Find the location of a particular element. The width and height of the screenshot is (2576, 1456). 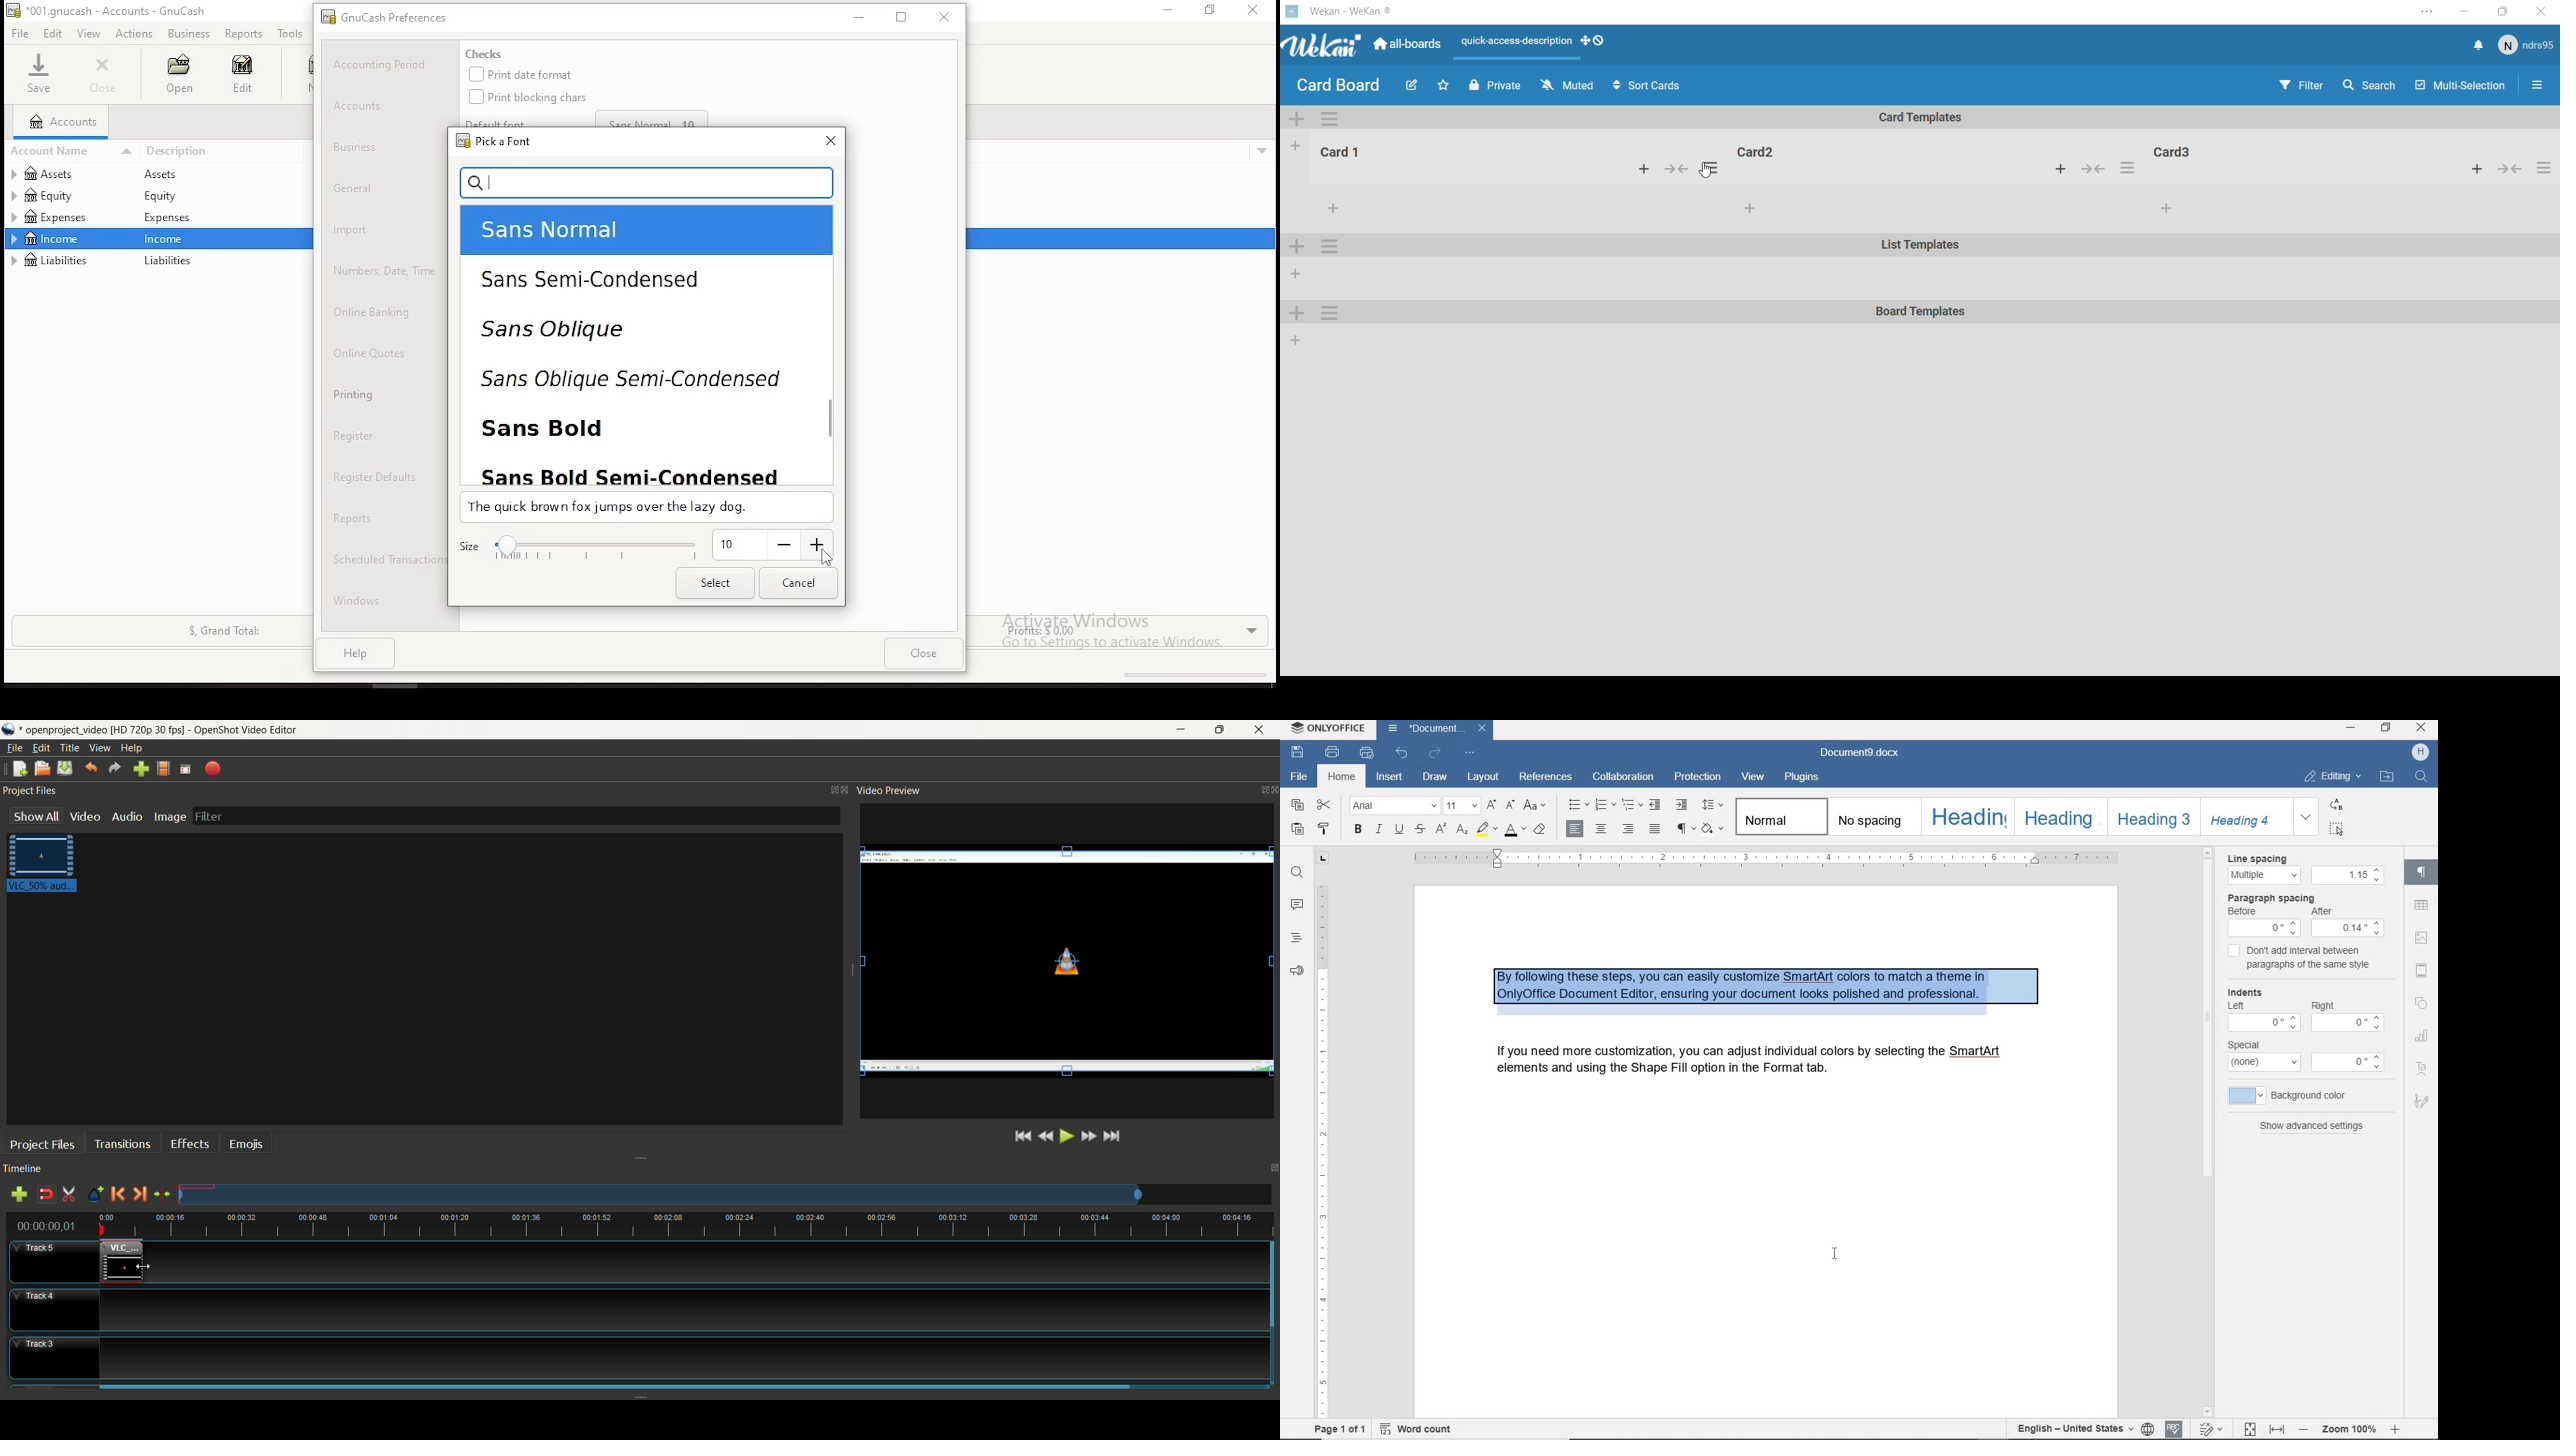

show all is located at coordinates (31, 816).